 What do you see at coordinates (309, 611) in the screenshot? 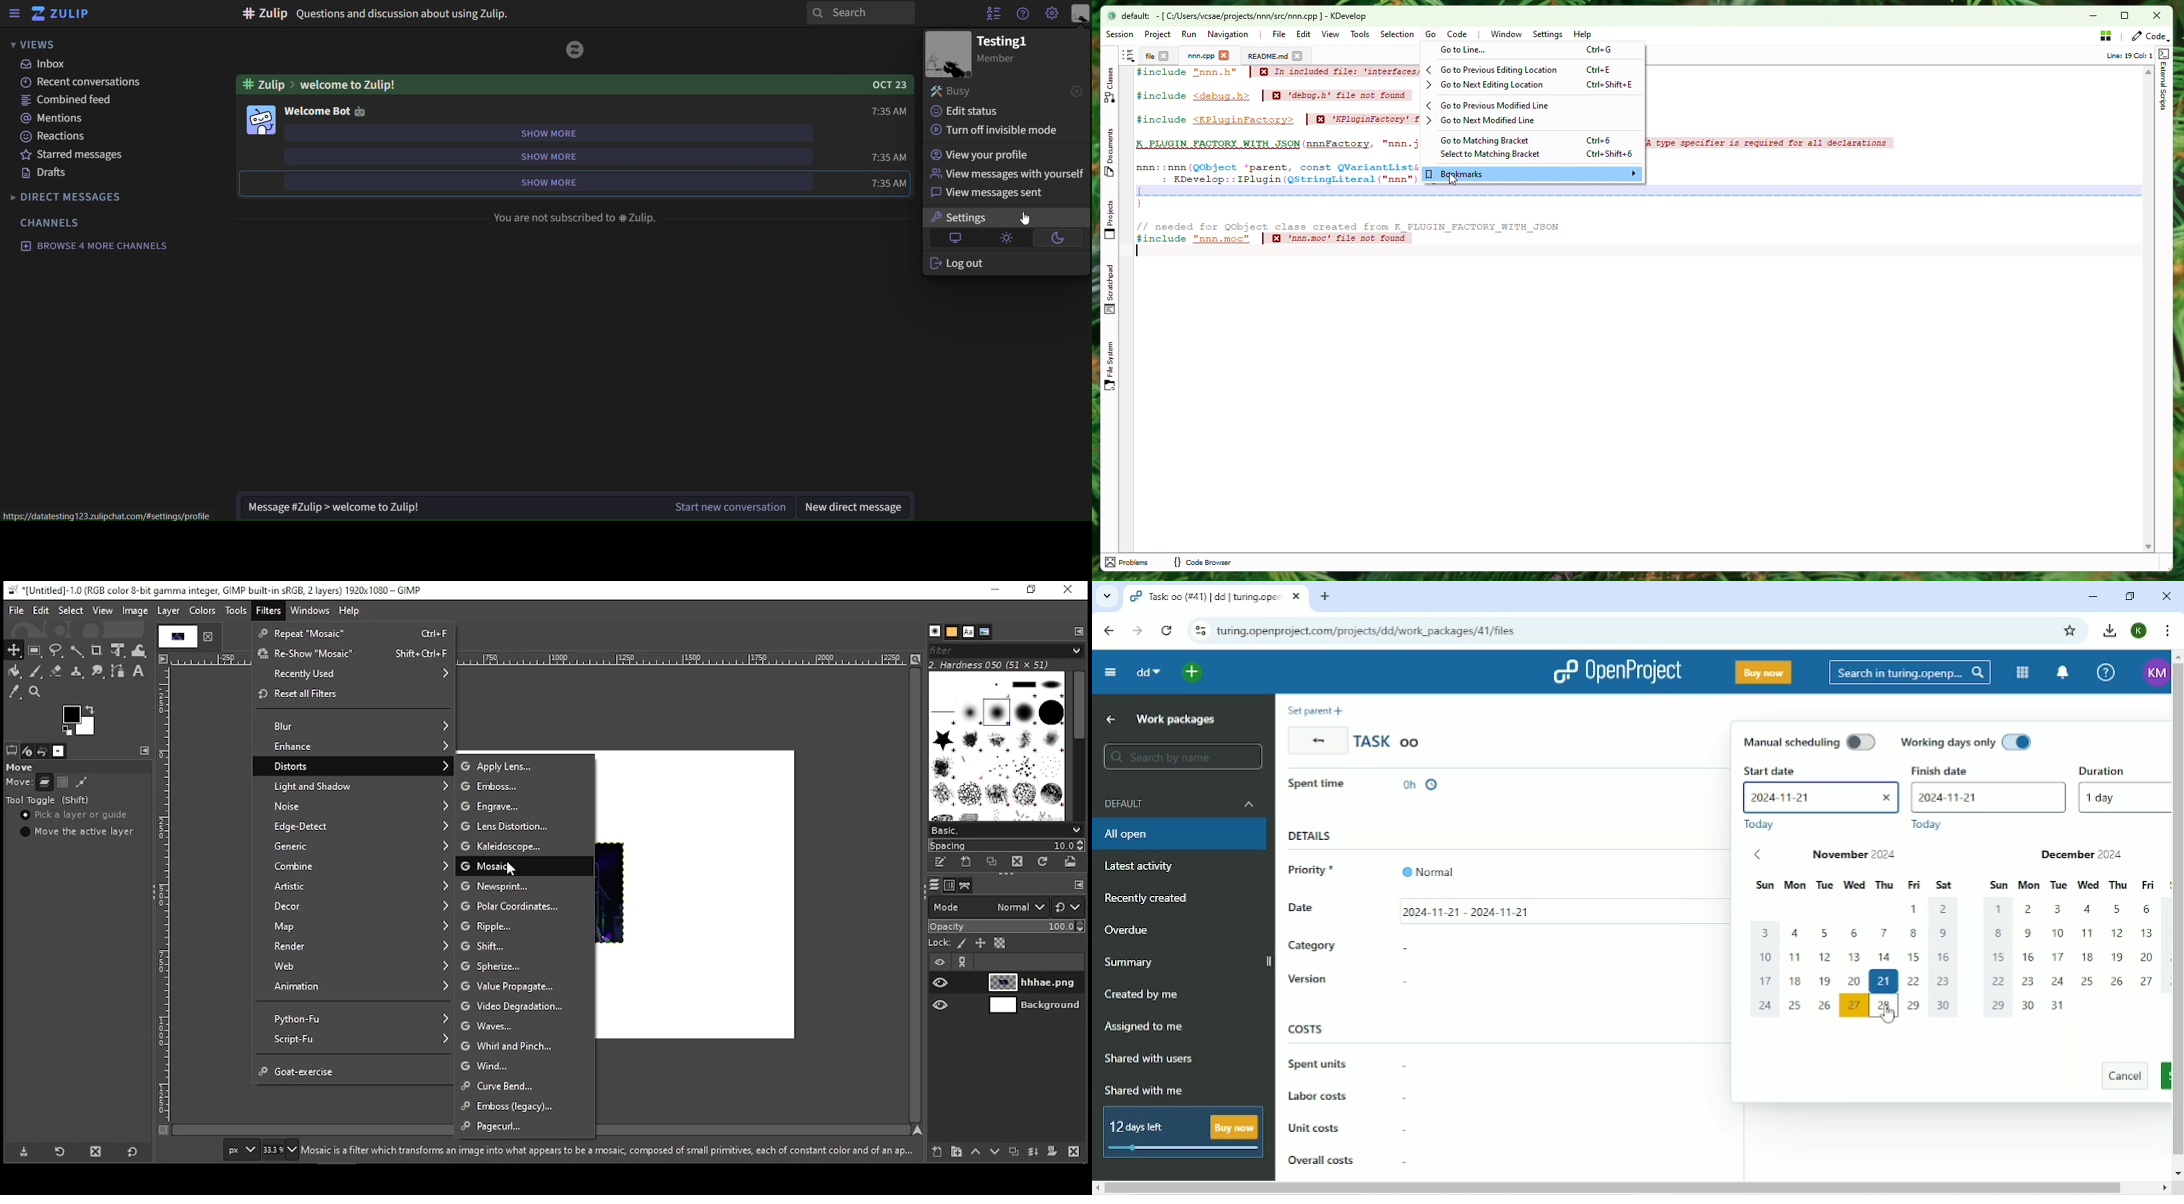
I see `windows` at bounding box center [309, 611].